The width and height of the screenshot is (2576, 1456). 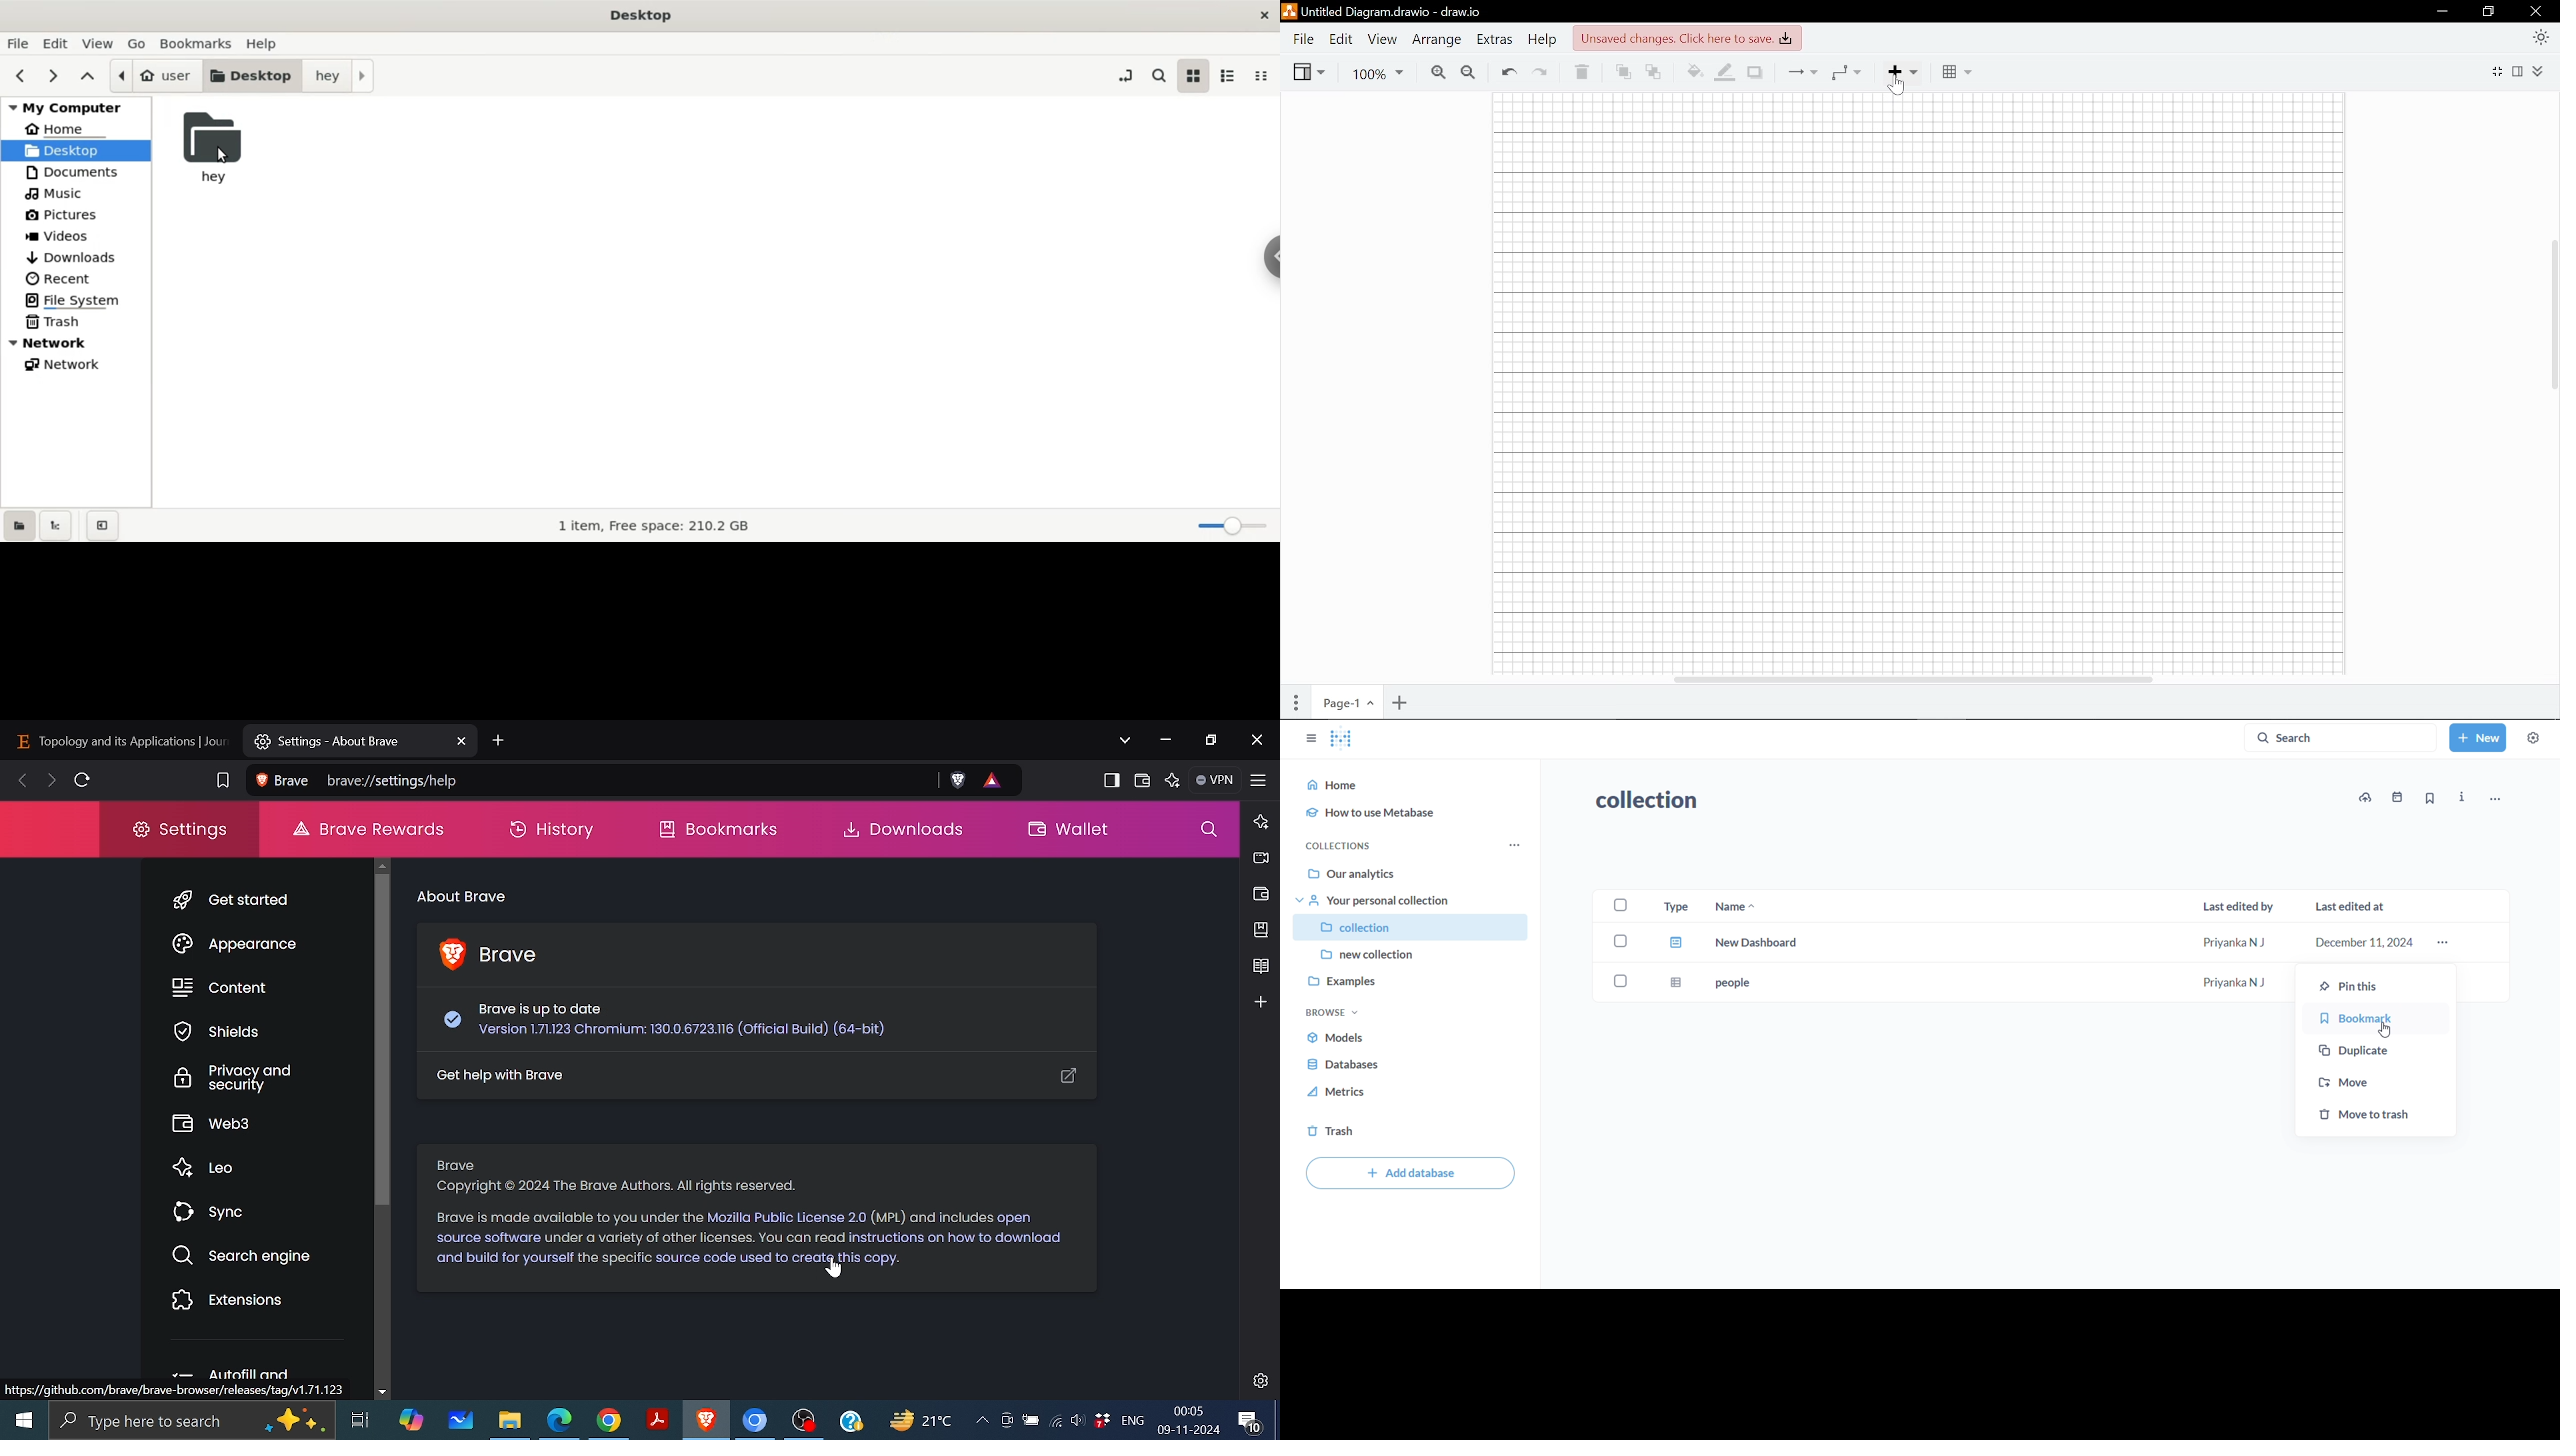 What do you see at coordinates (1543, 41) in the screenshot?
I see `Help` at bounding box center [1543, 41].